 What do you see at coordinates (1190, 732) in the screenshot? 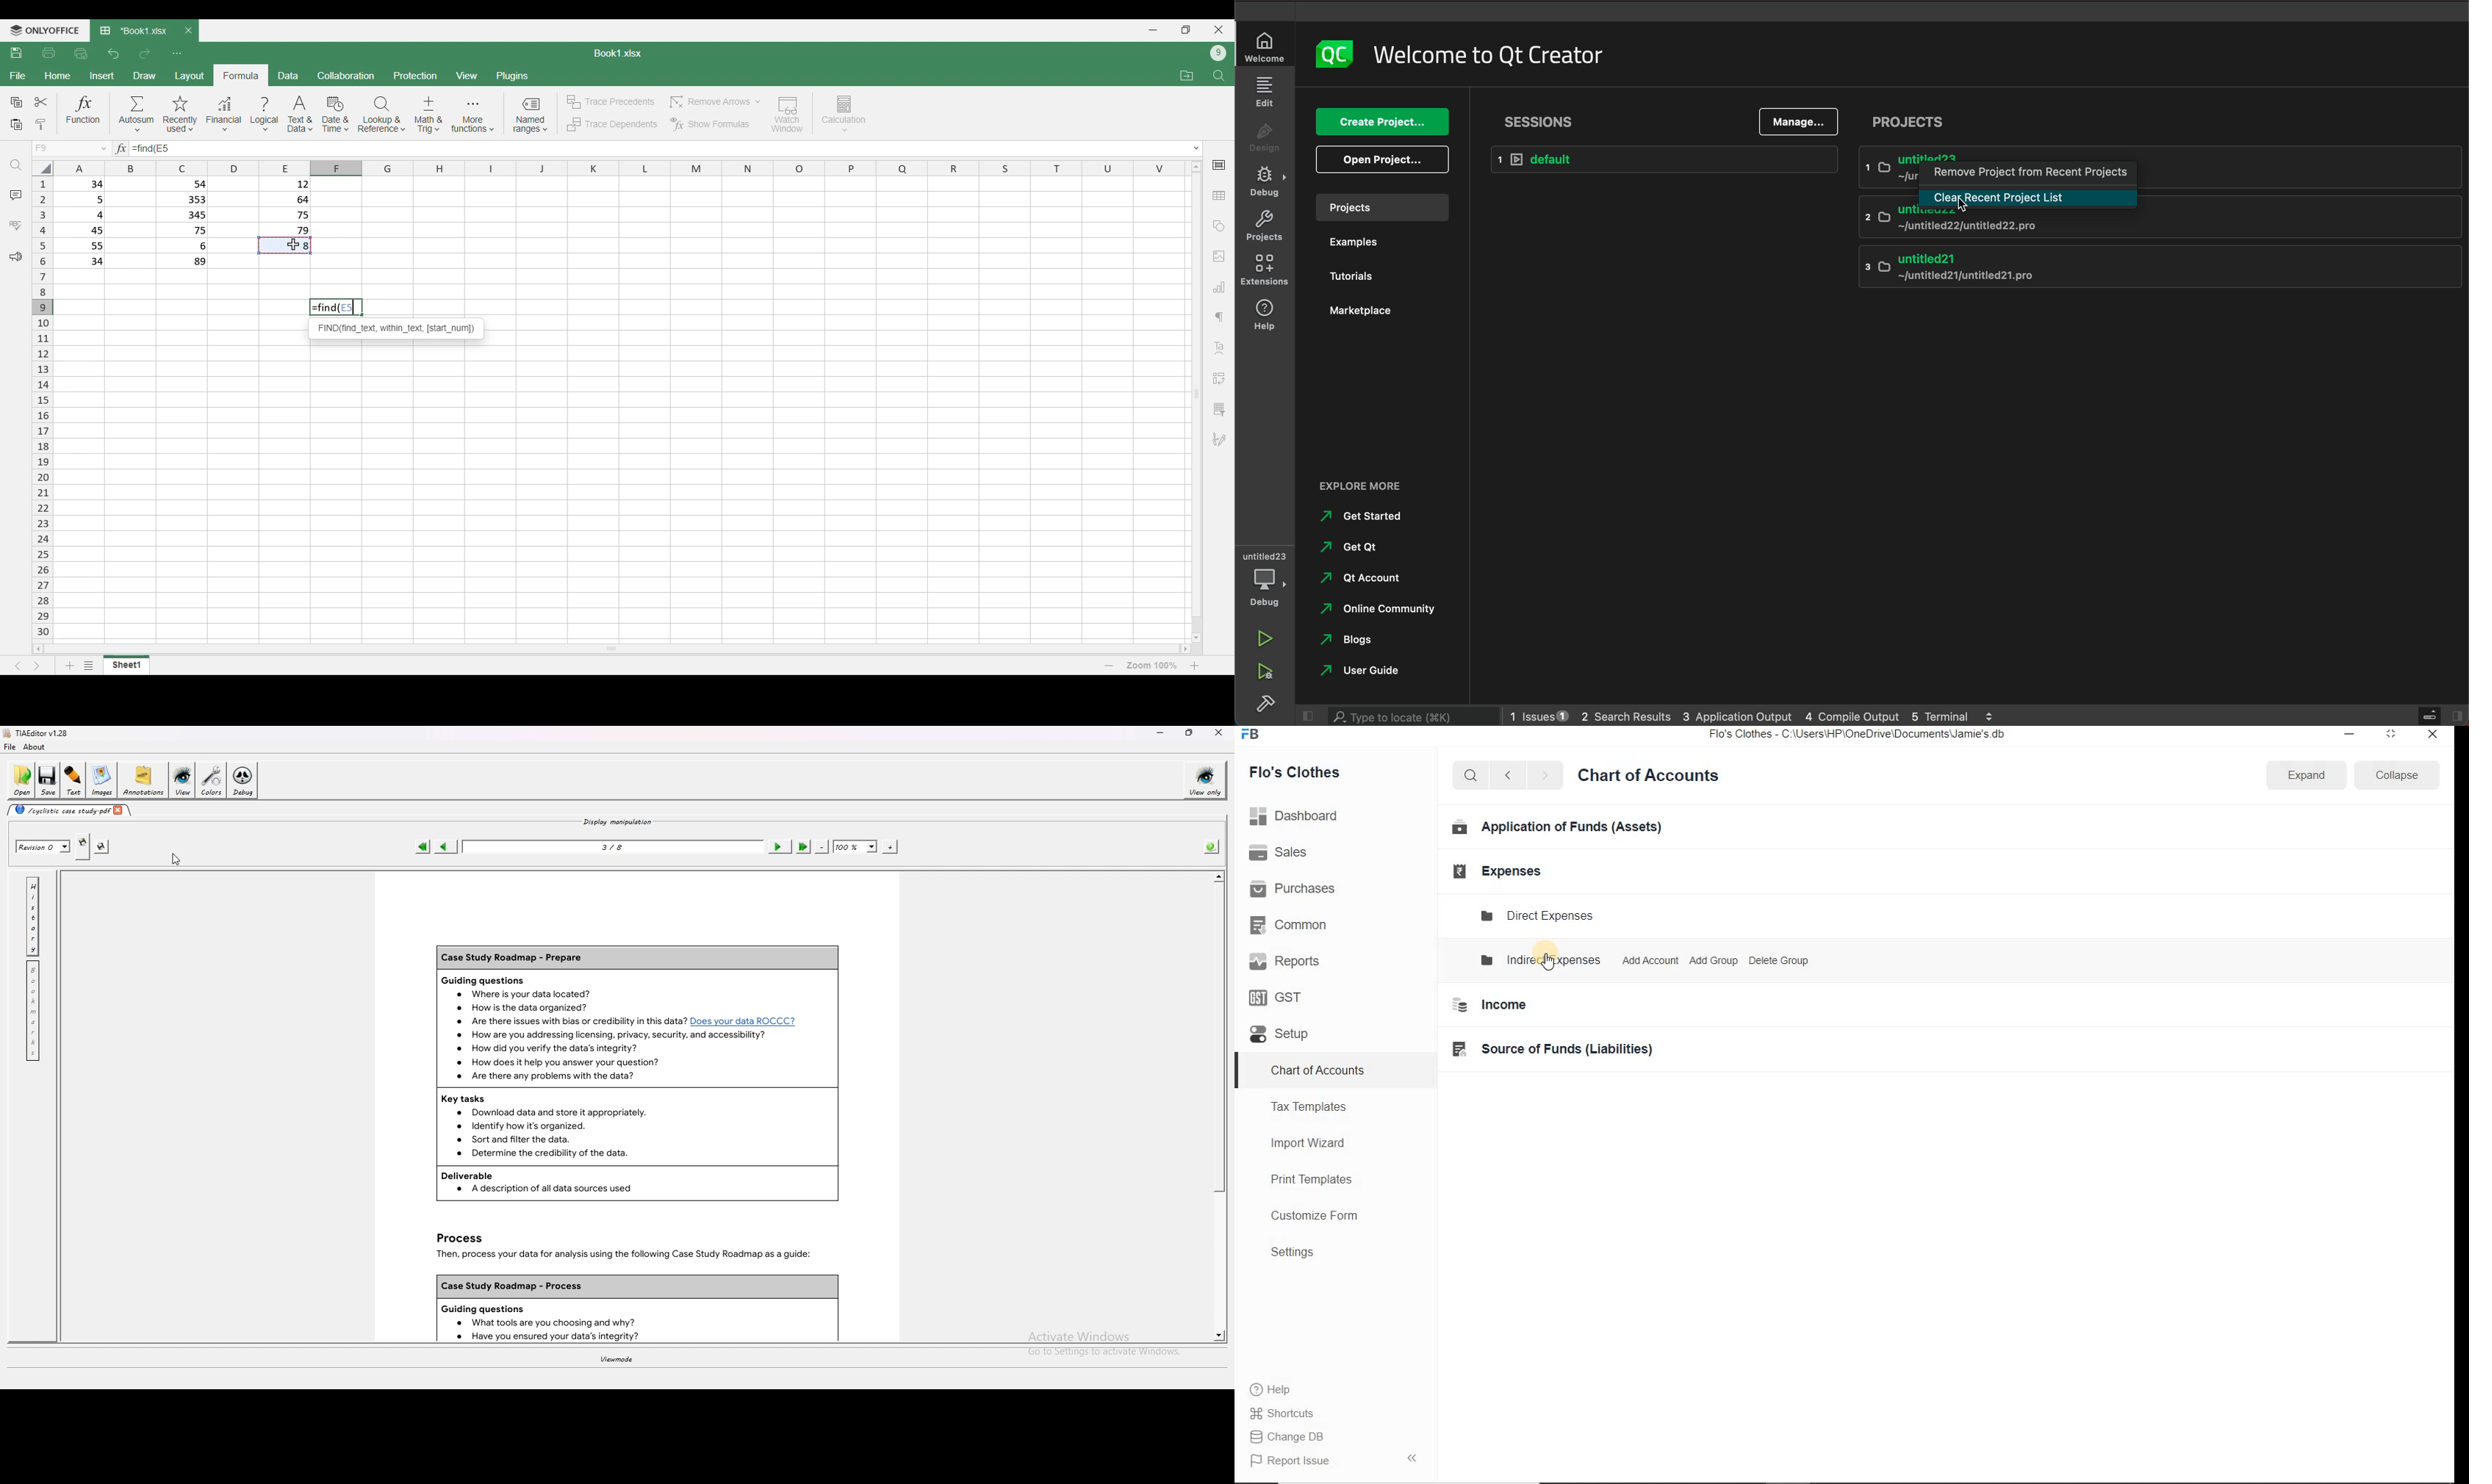
I see `resize` at bounding box center [1190, 732].